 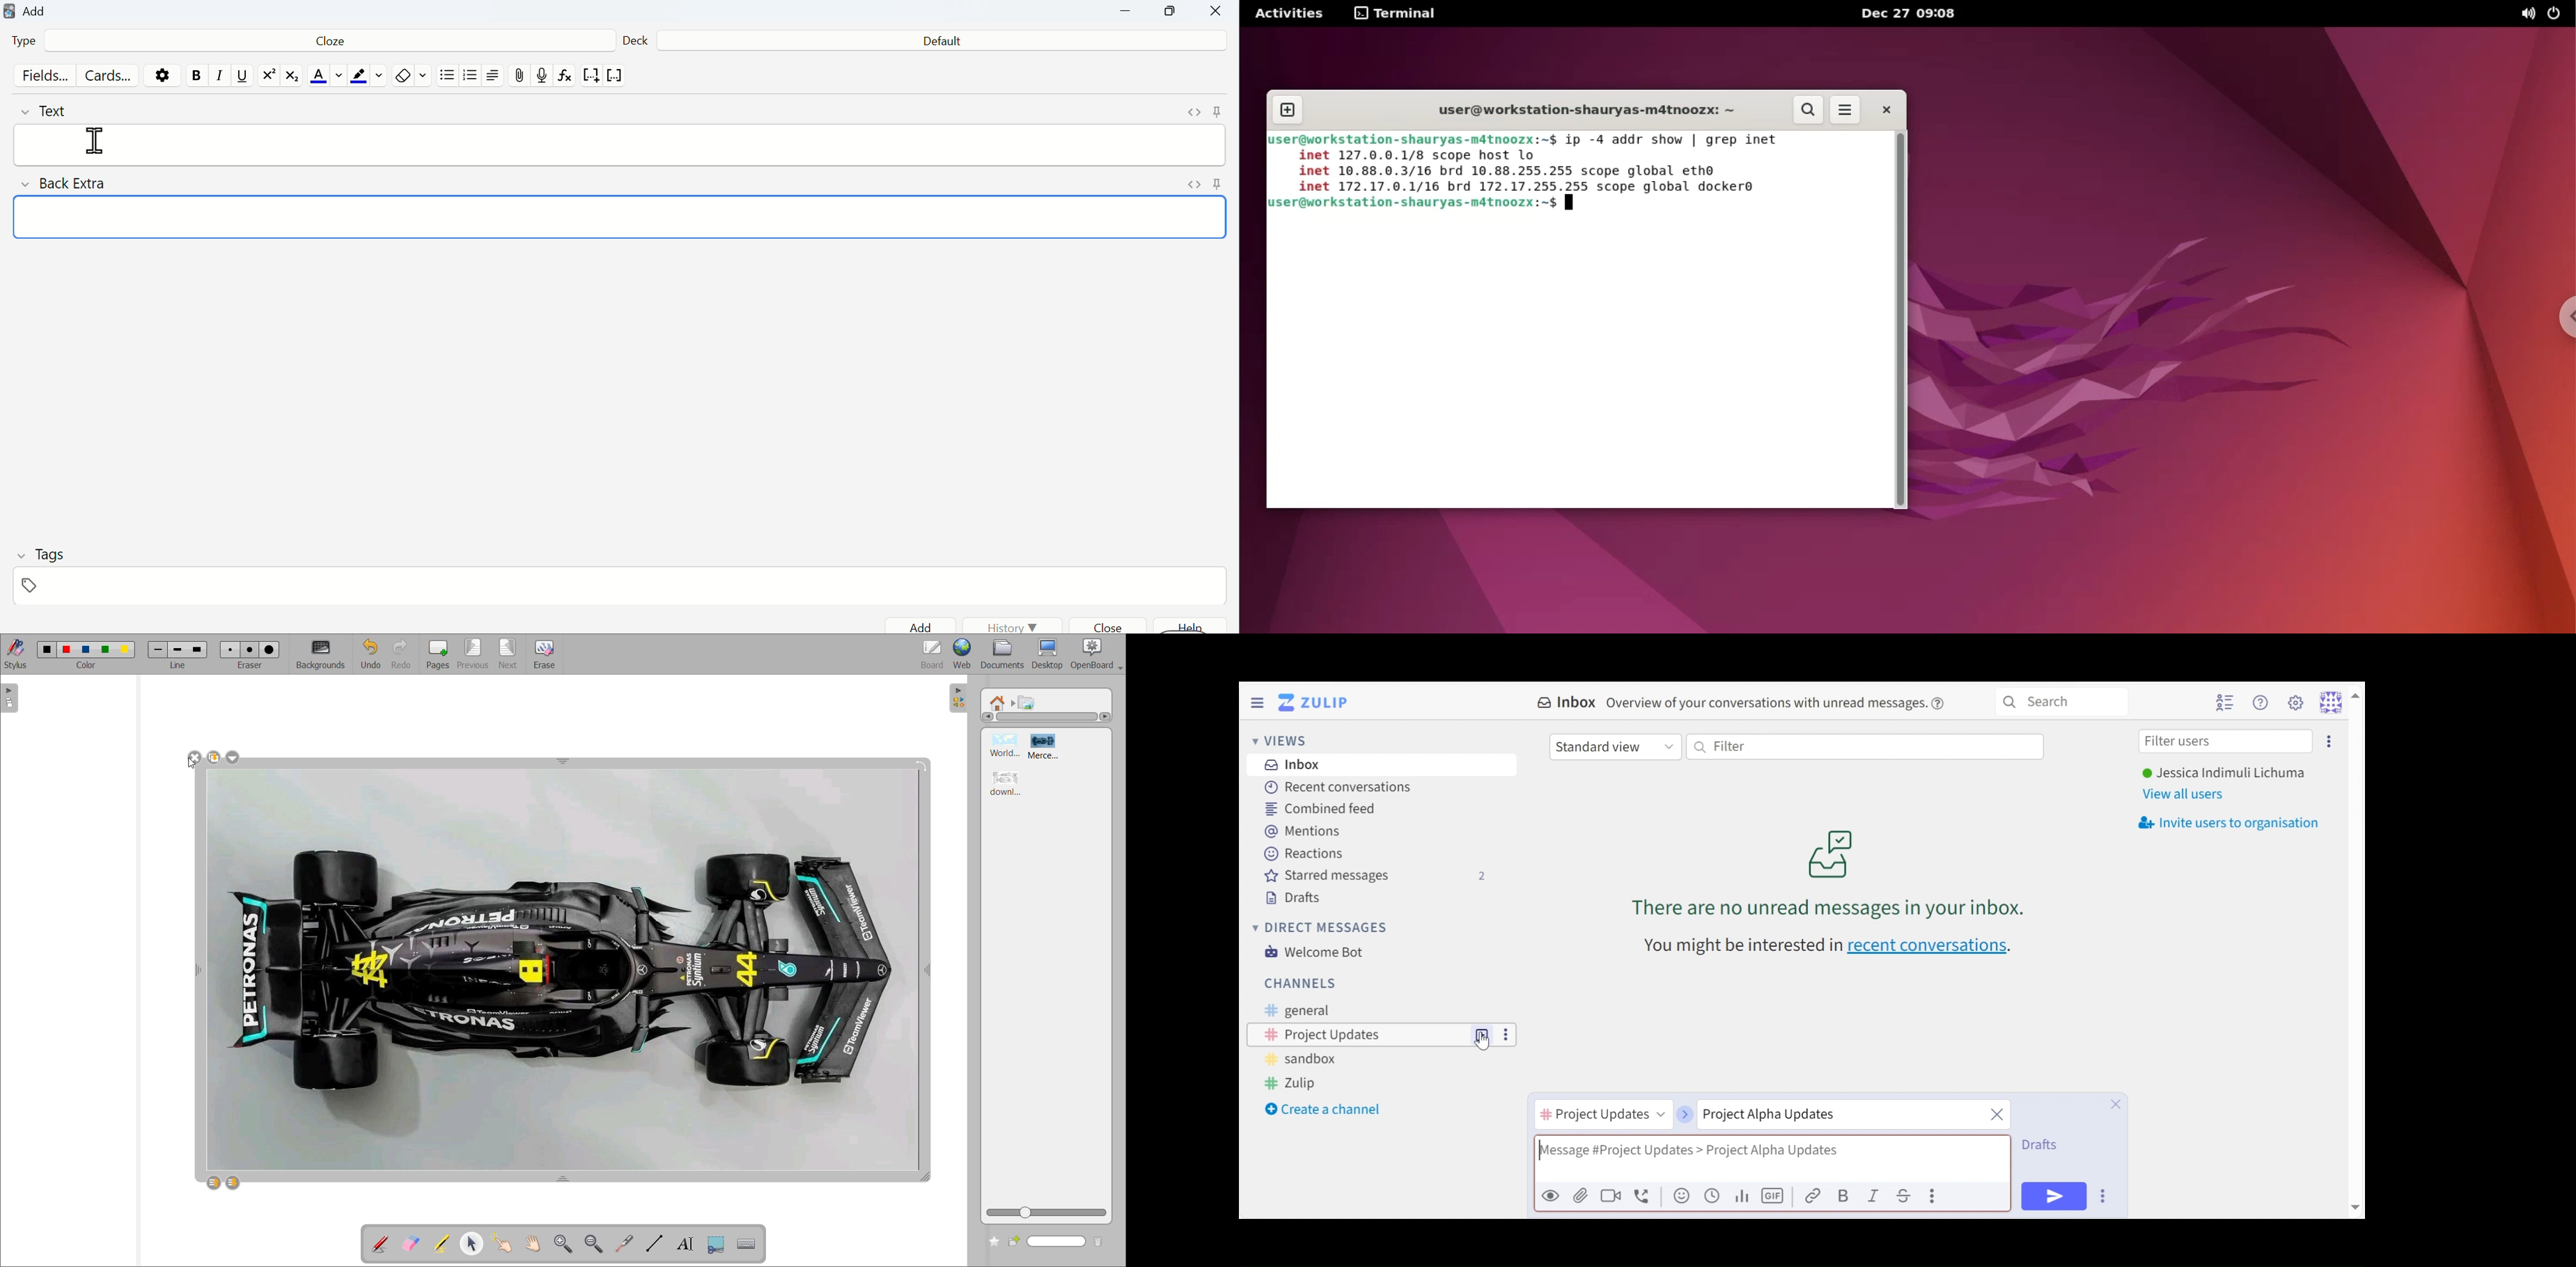 I want to click on matrix, so click(x=293, y=77).